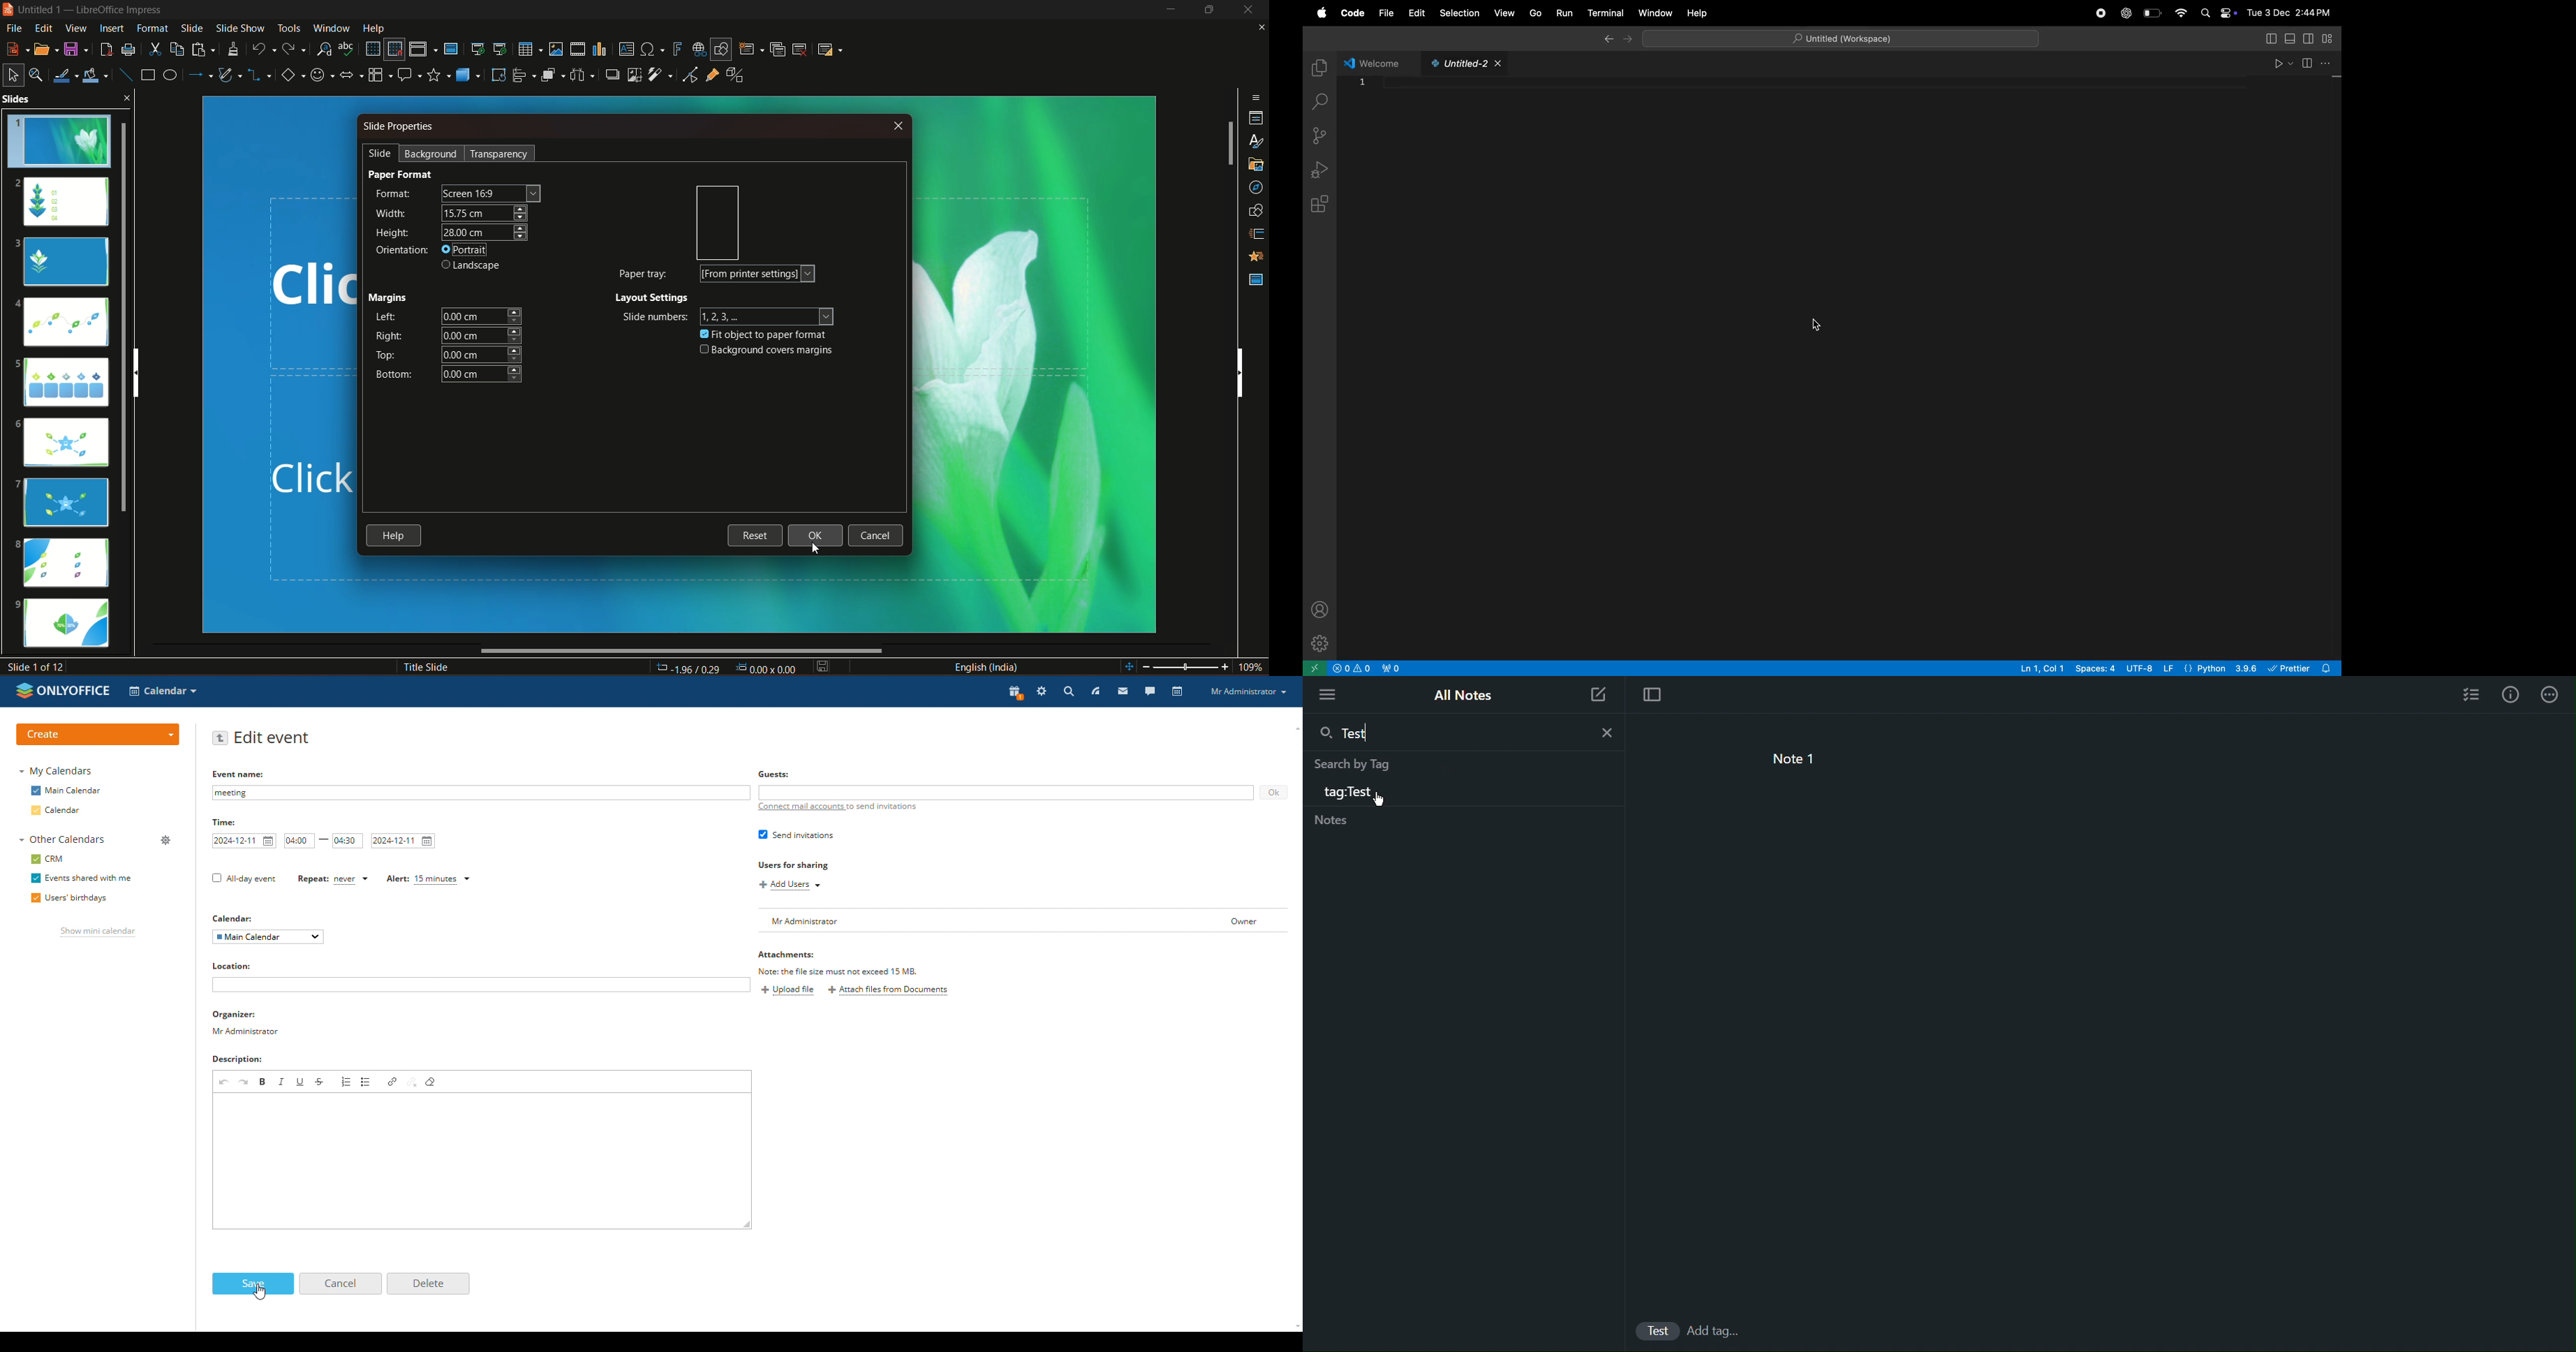 The width and height of the screenshot is (2576, 1372). I want to click on slide 1, so click(63, 142).